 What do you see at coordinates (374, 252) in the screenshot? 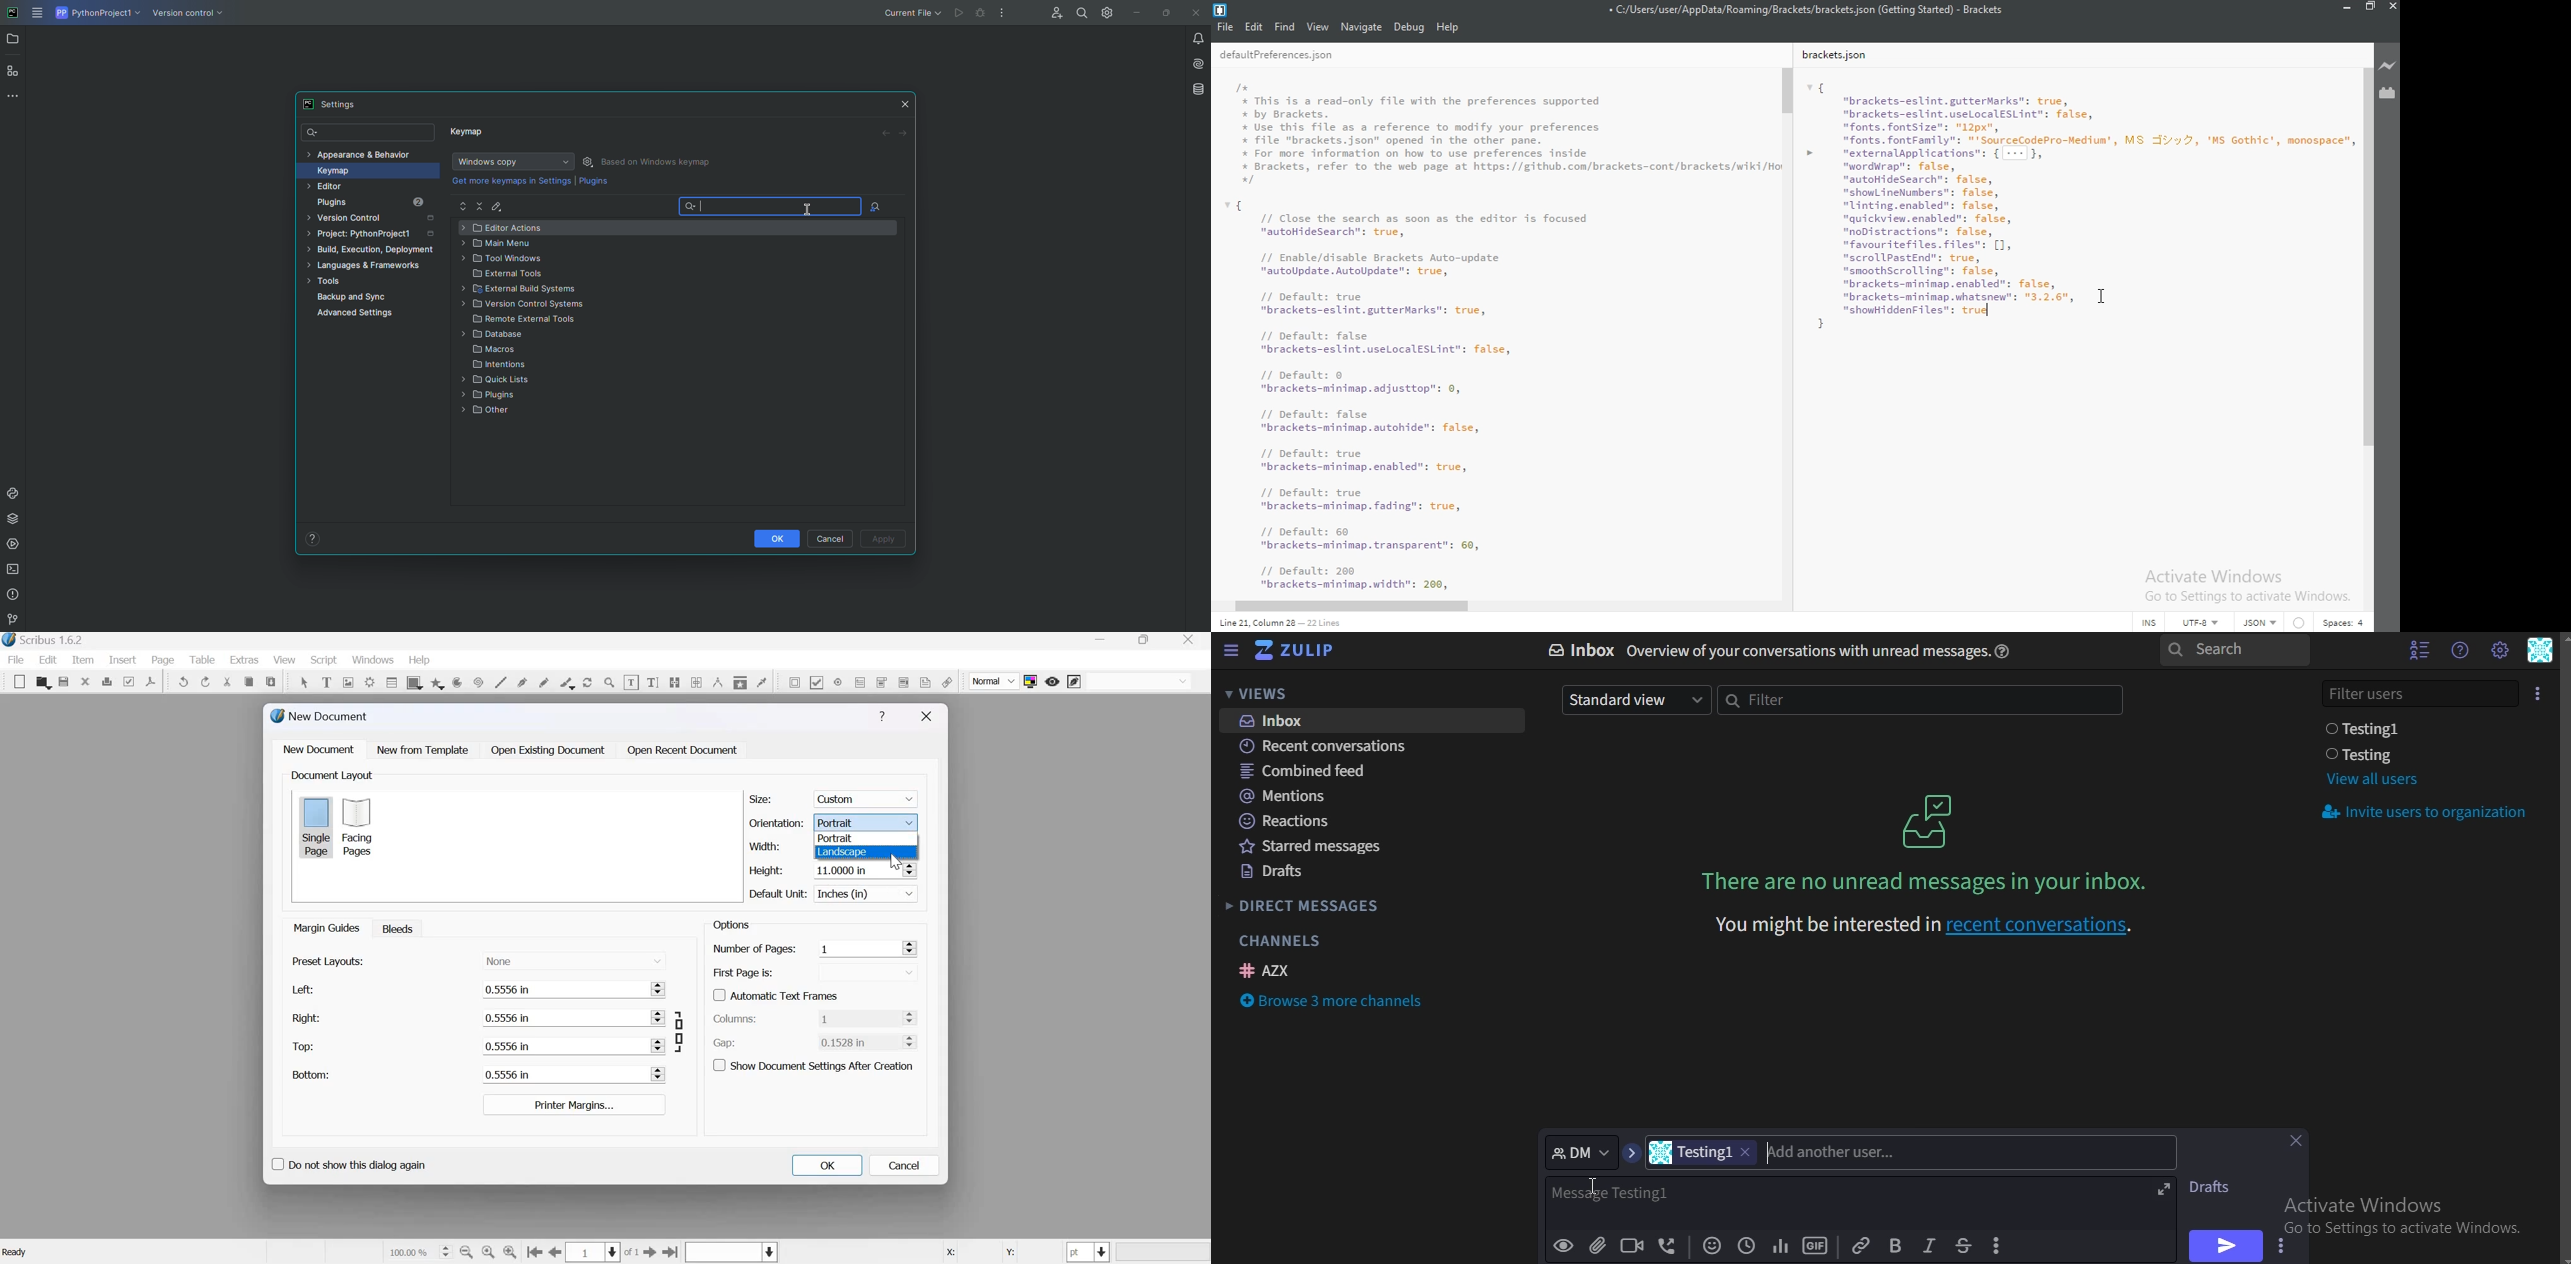
I see `Build, execution, development` at bounding box center [374, 252].